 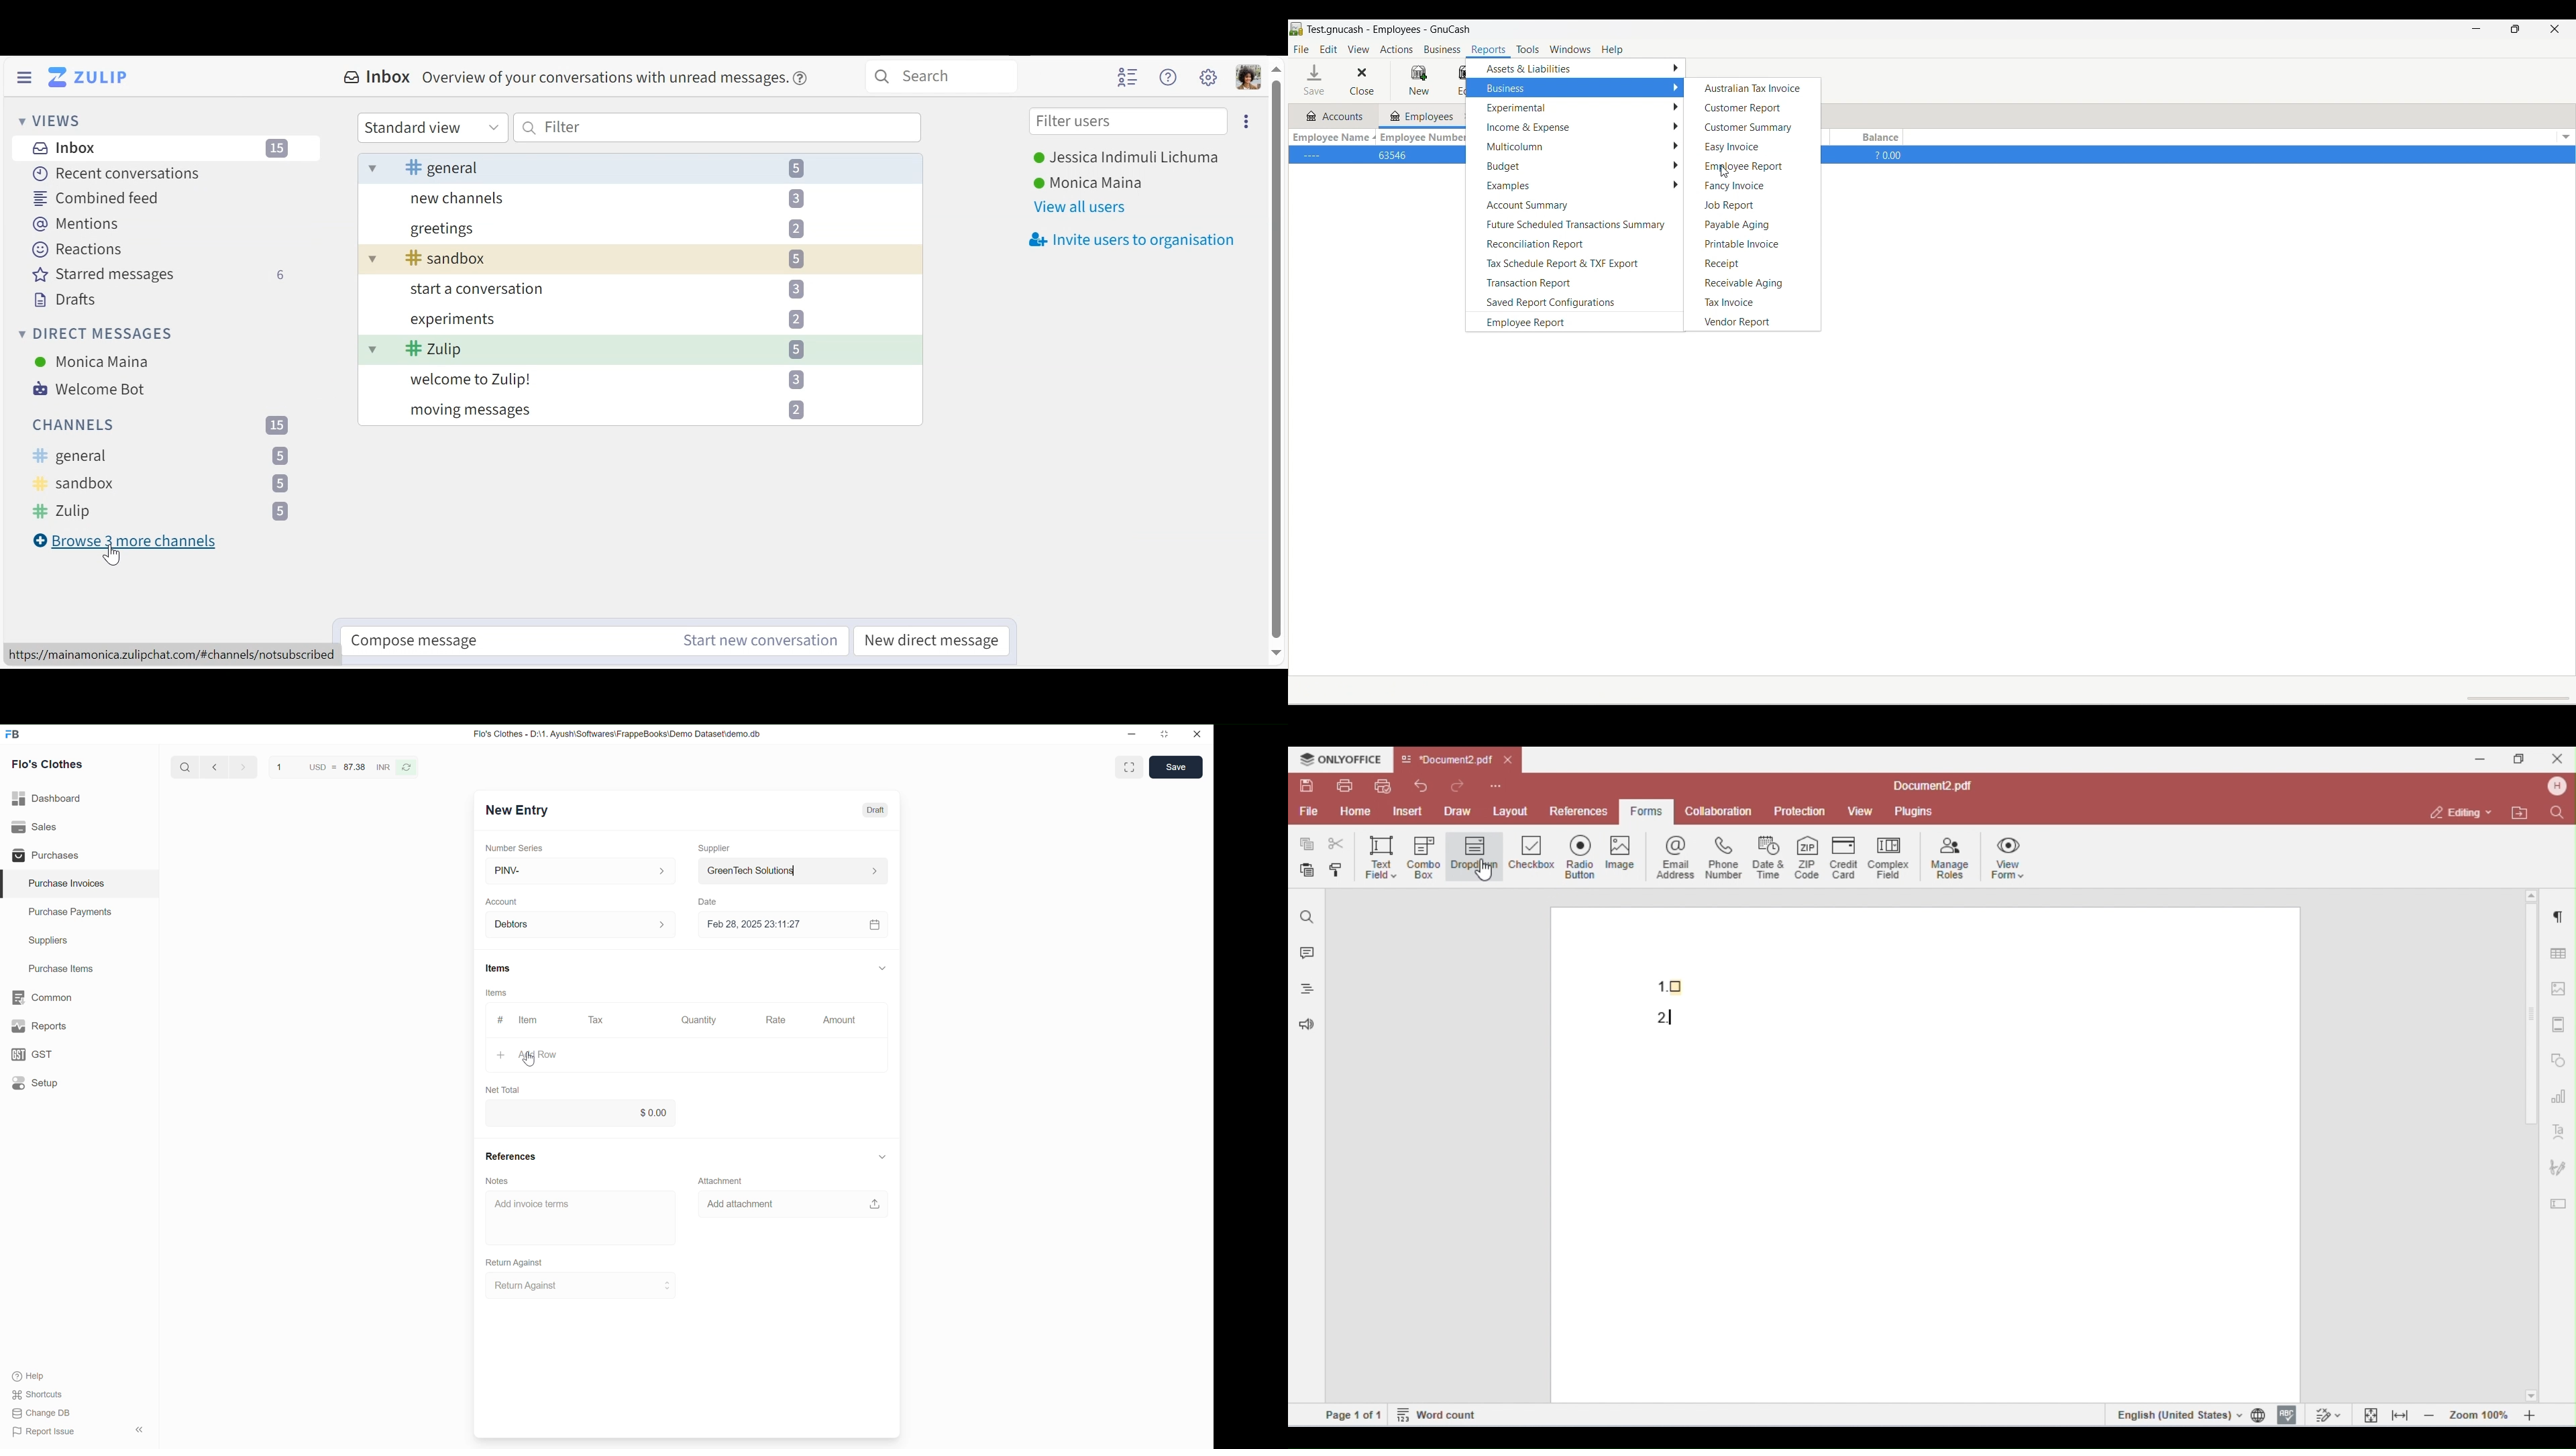 I want to click on Collapse, so click(x=139, y=1430).